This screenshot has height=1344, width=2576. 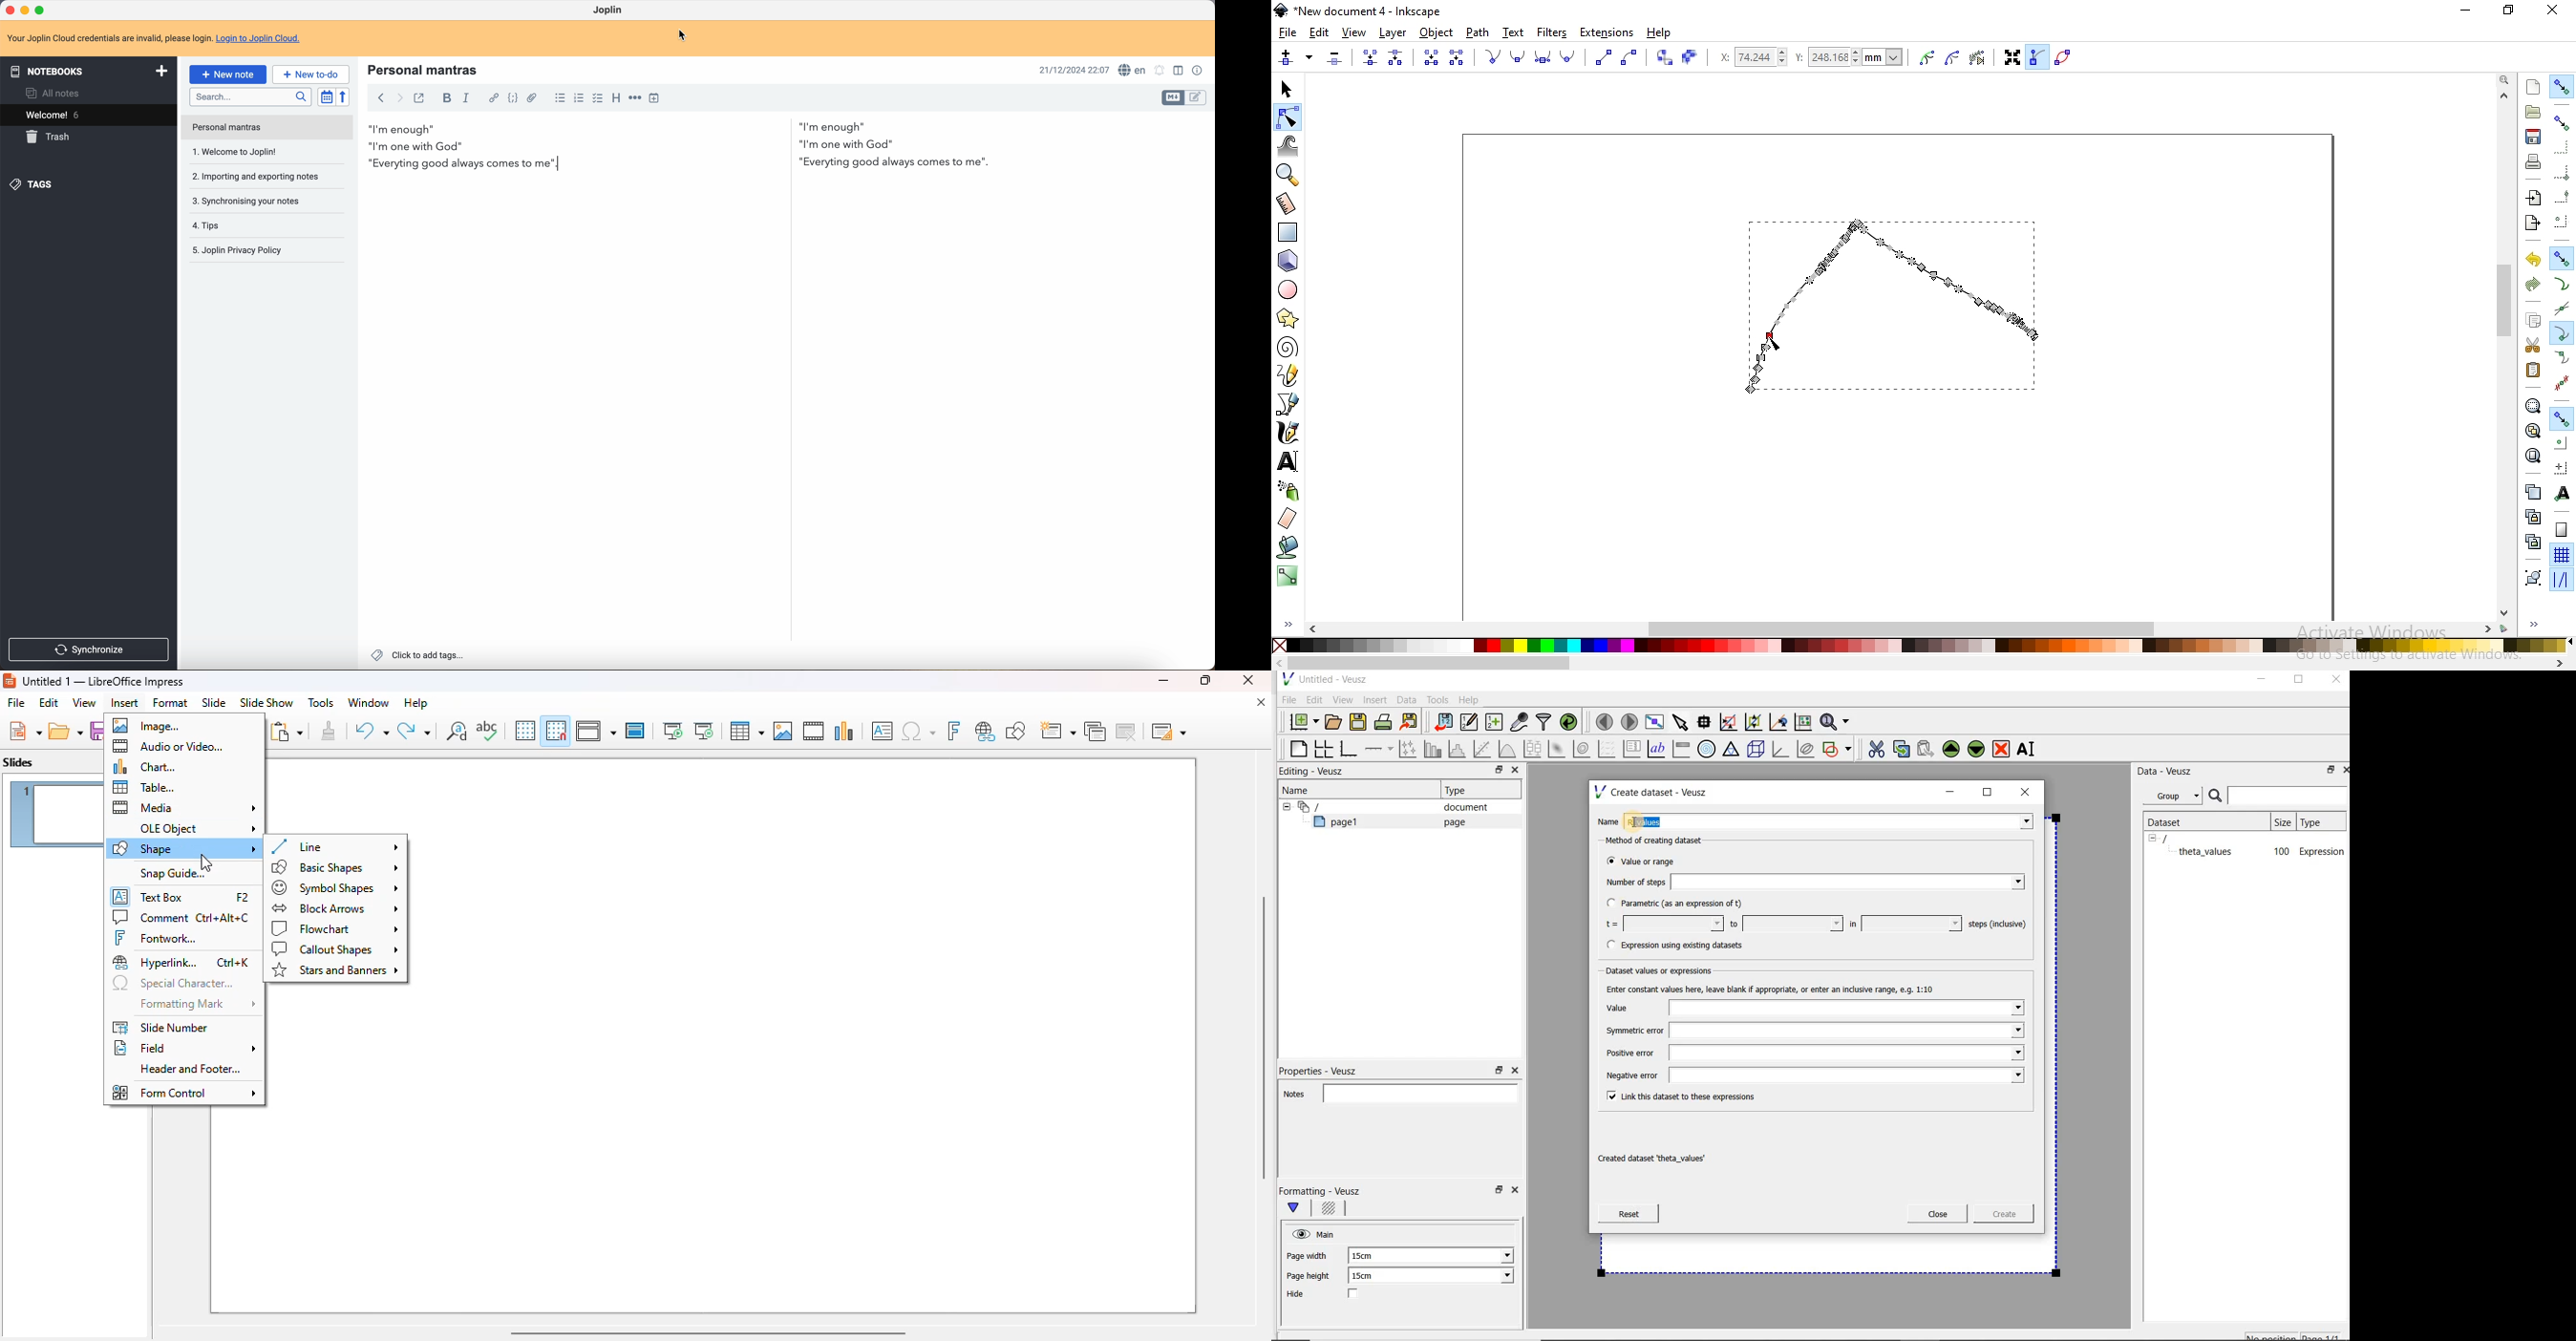 I want to click on numbered list, so click(x=579, y=98).